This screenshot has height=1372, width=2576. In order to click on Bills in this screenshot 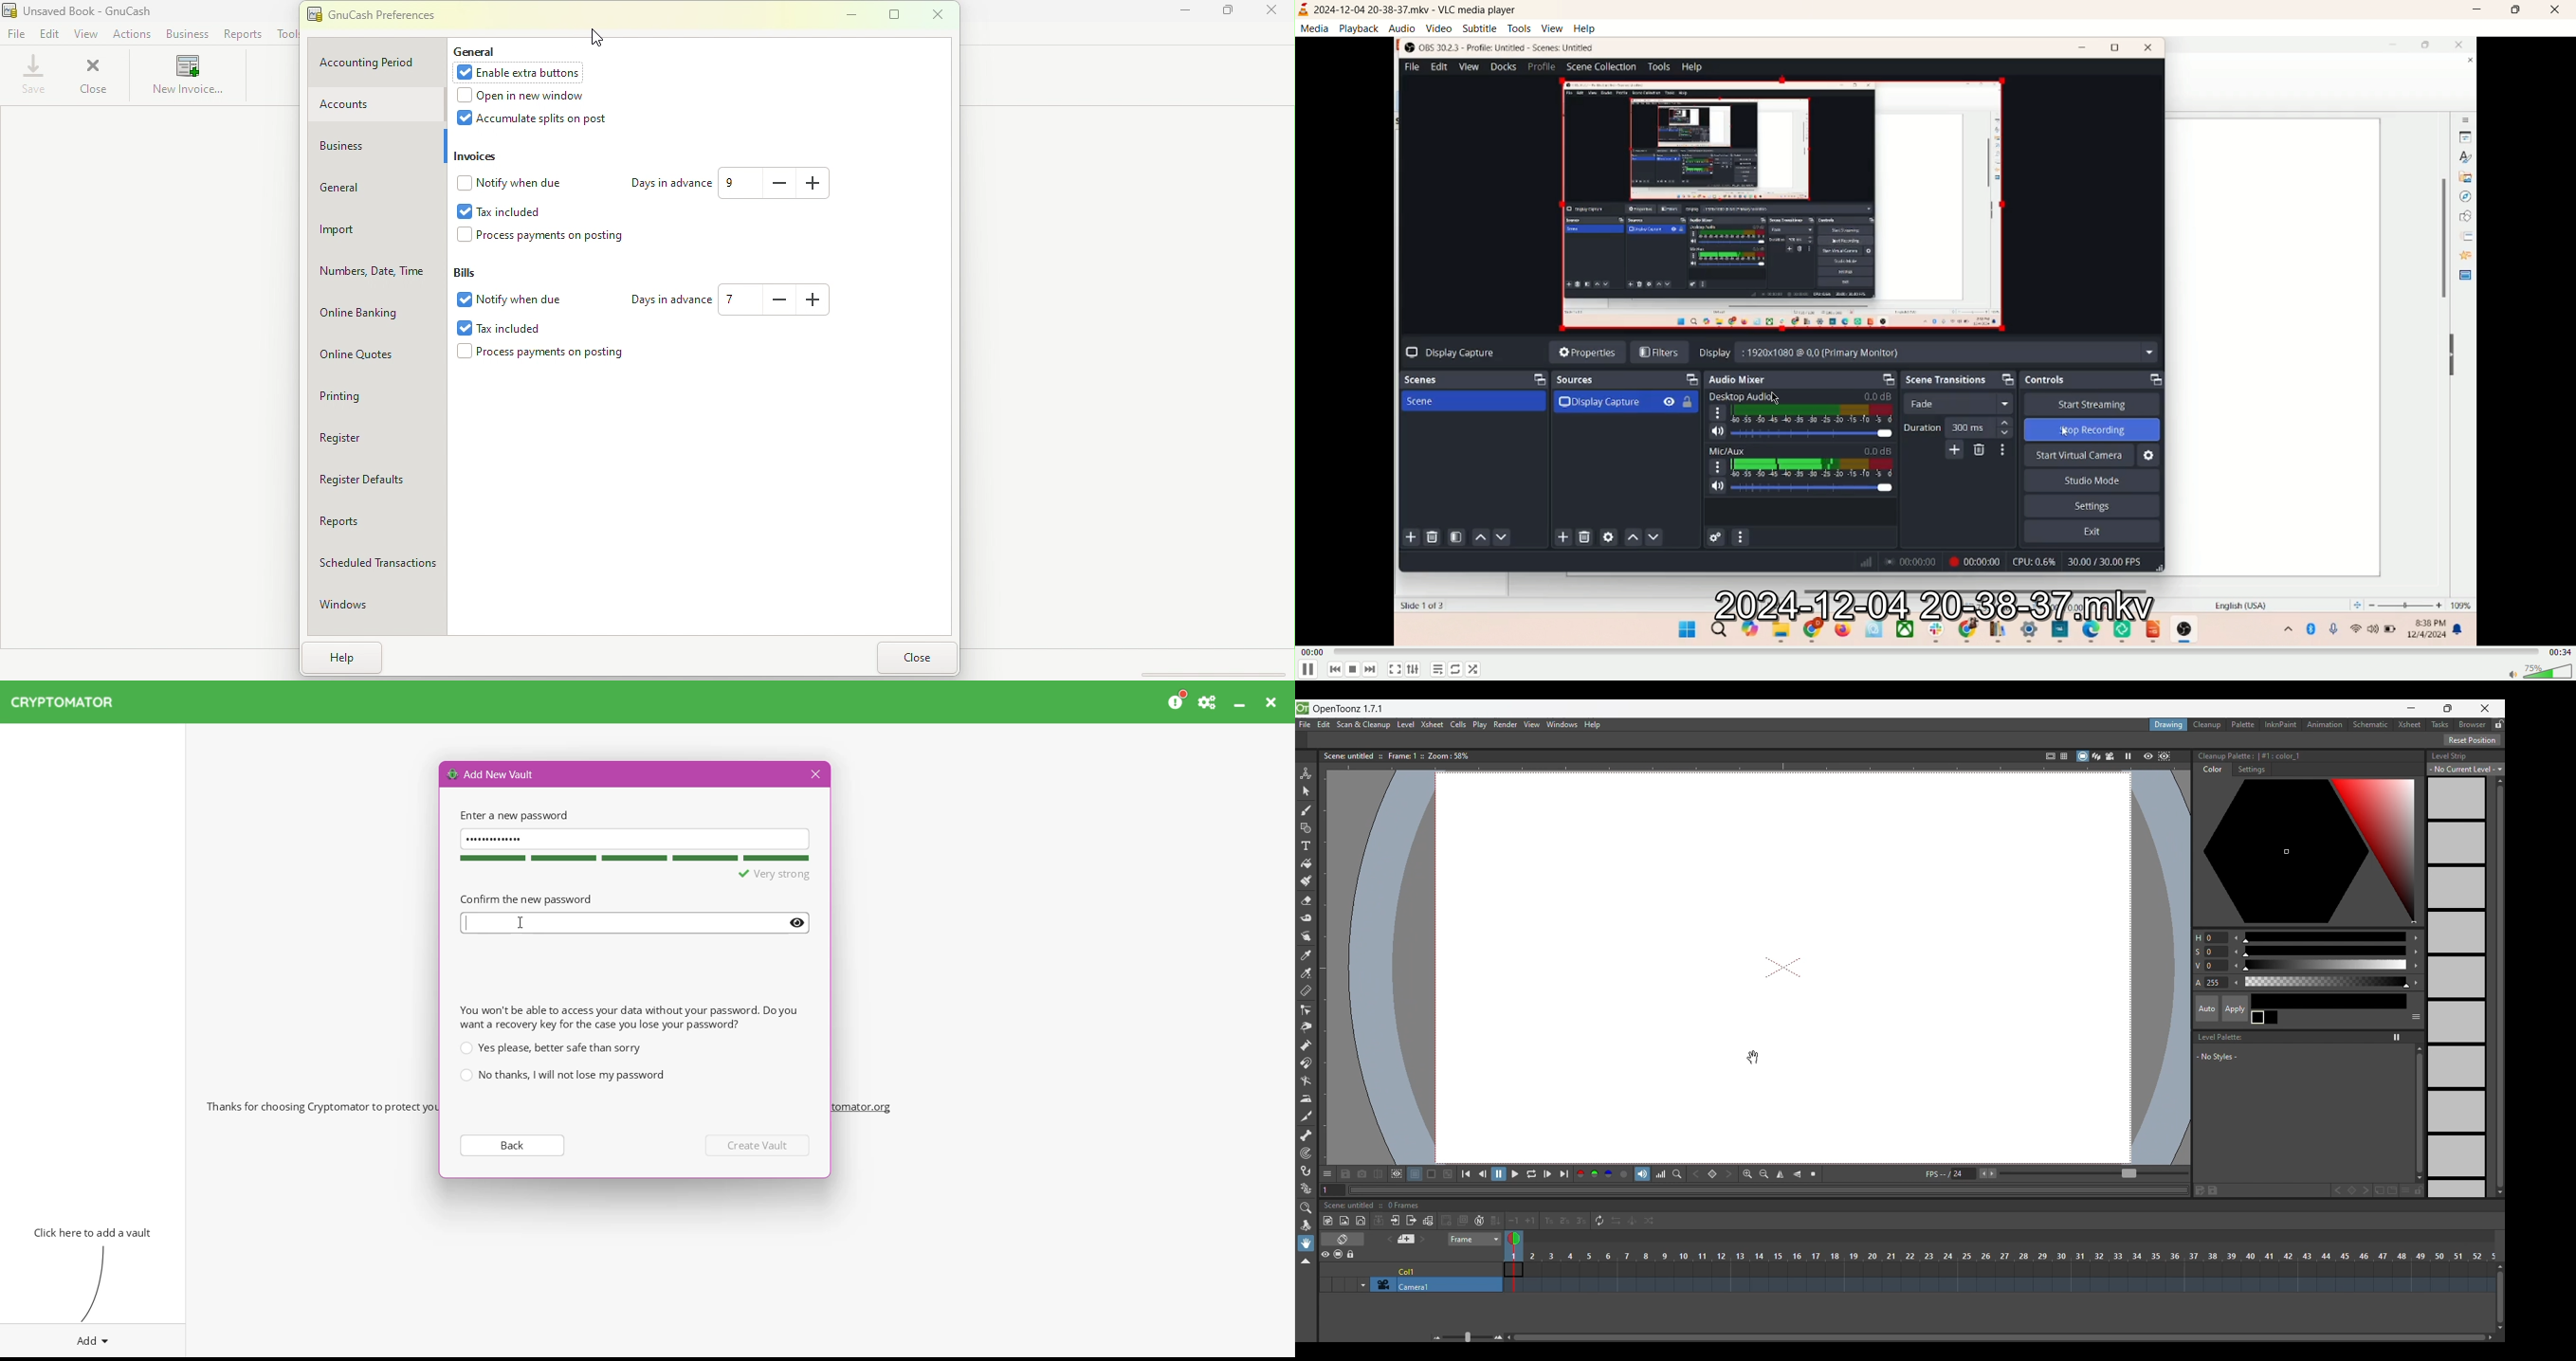, I will do `click(466, 273)`.